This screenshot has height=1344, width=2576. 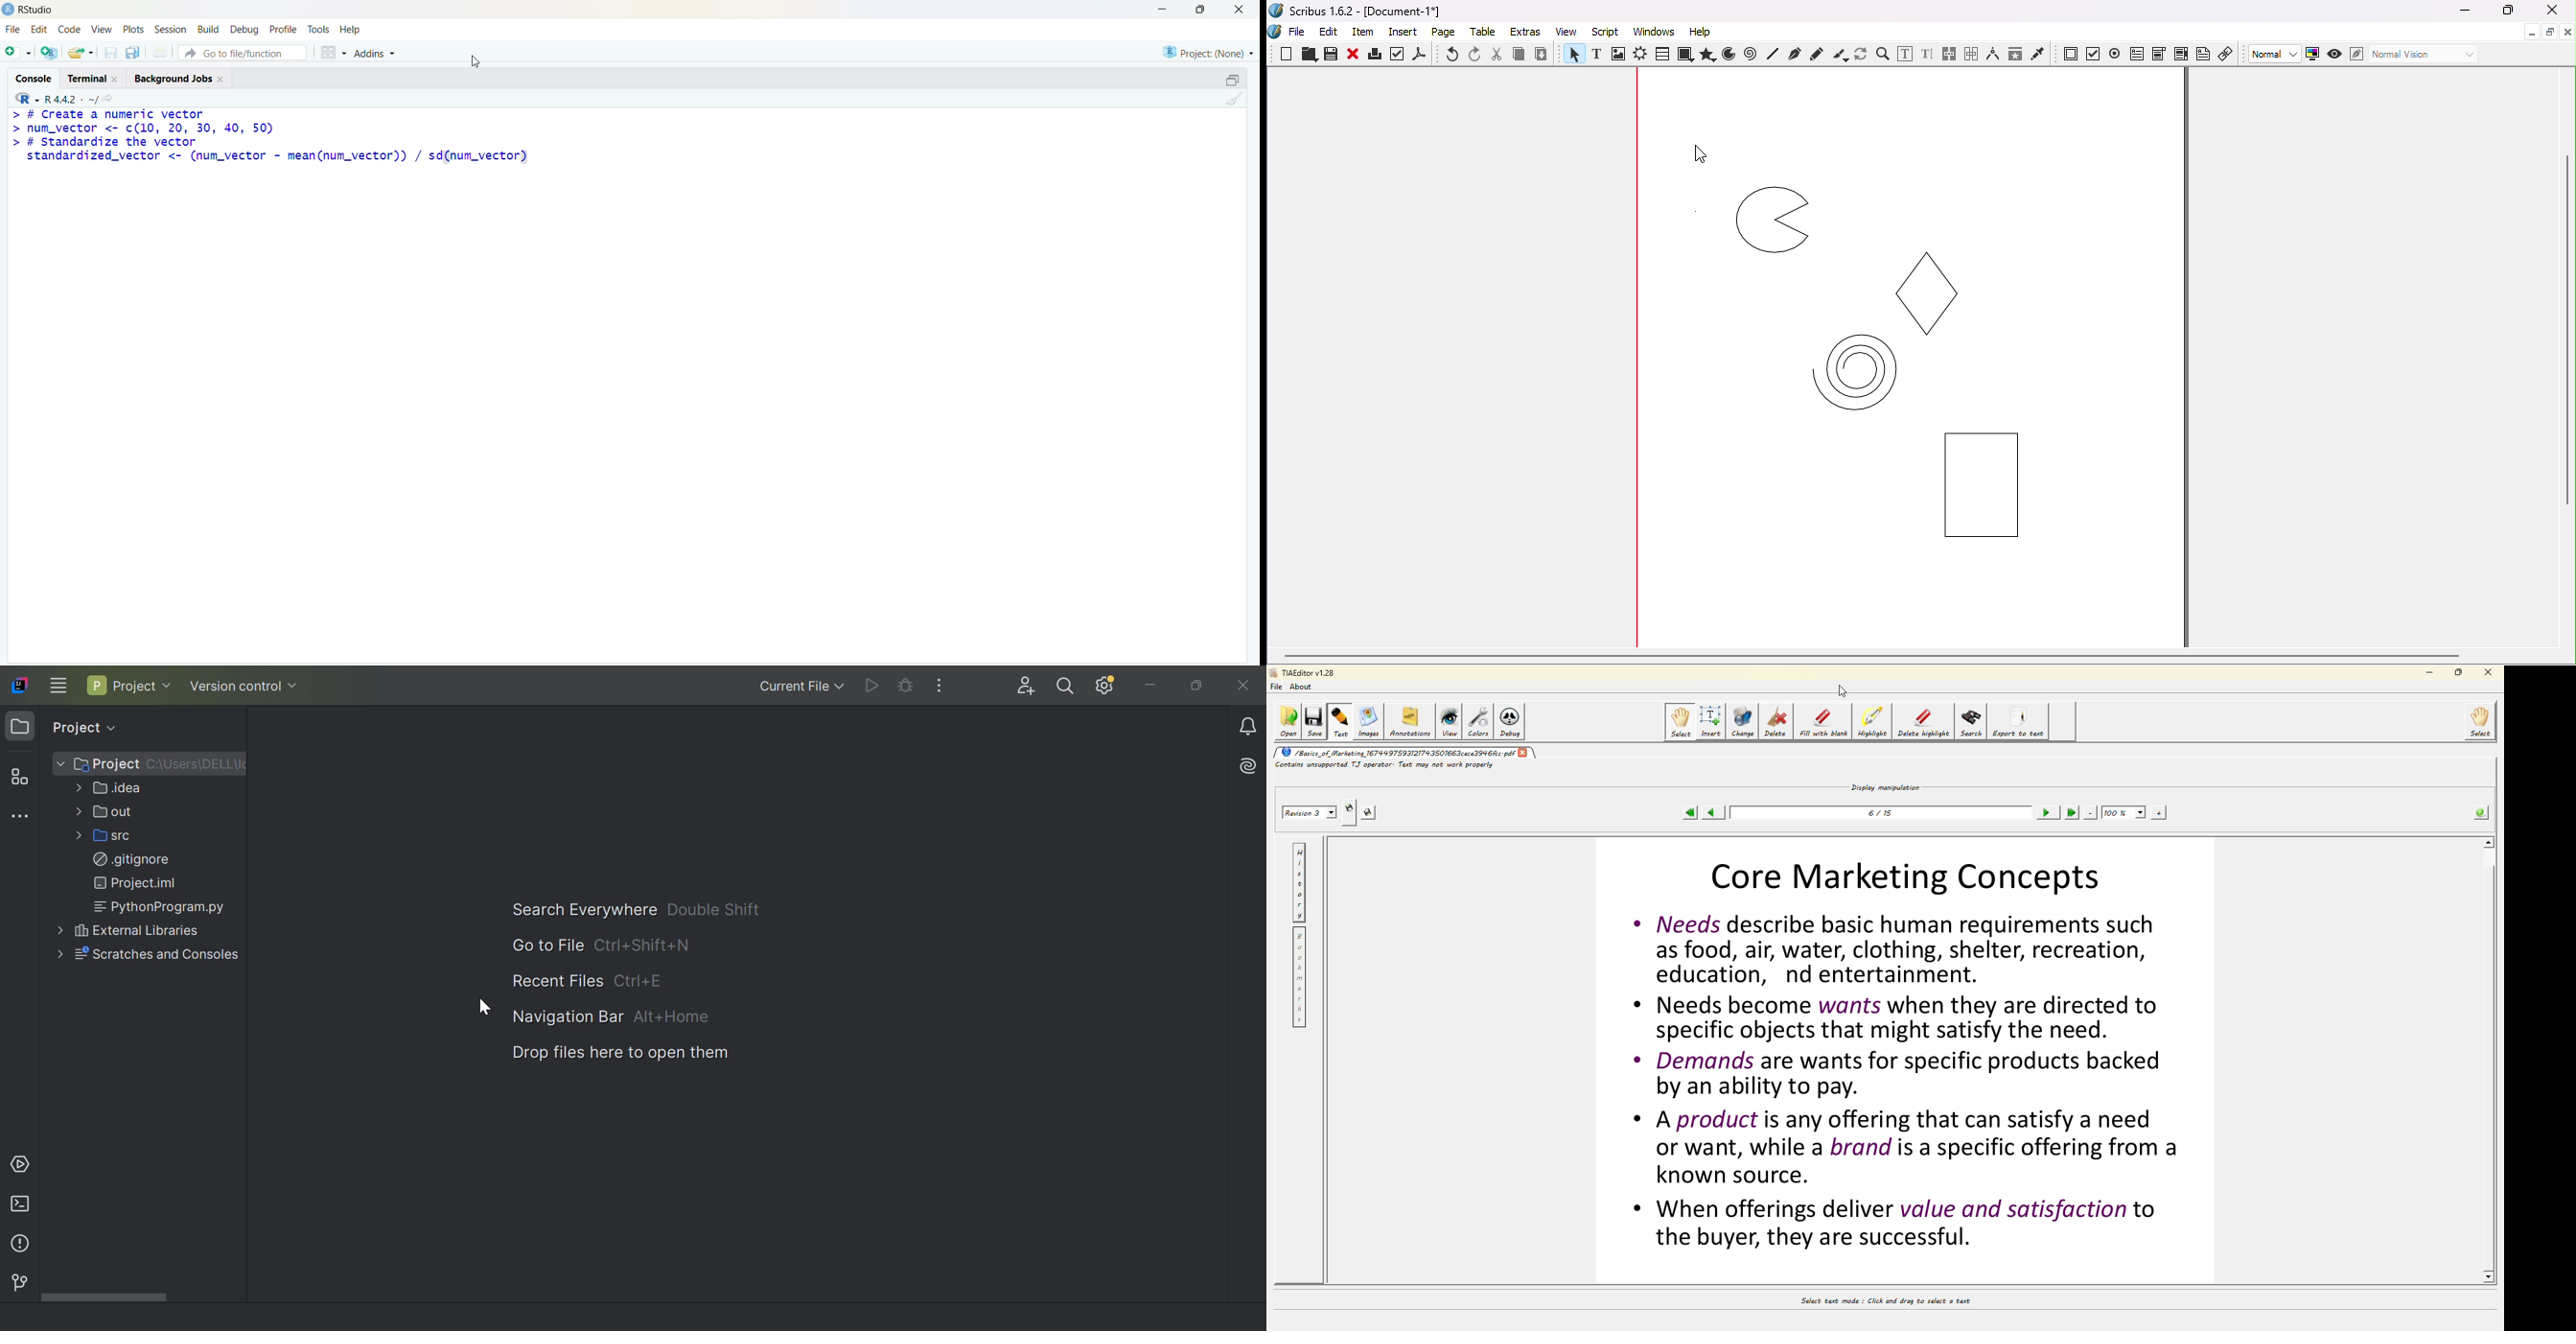 I want to click on Freehand line, so click(x=1818, y=54).